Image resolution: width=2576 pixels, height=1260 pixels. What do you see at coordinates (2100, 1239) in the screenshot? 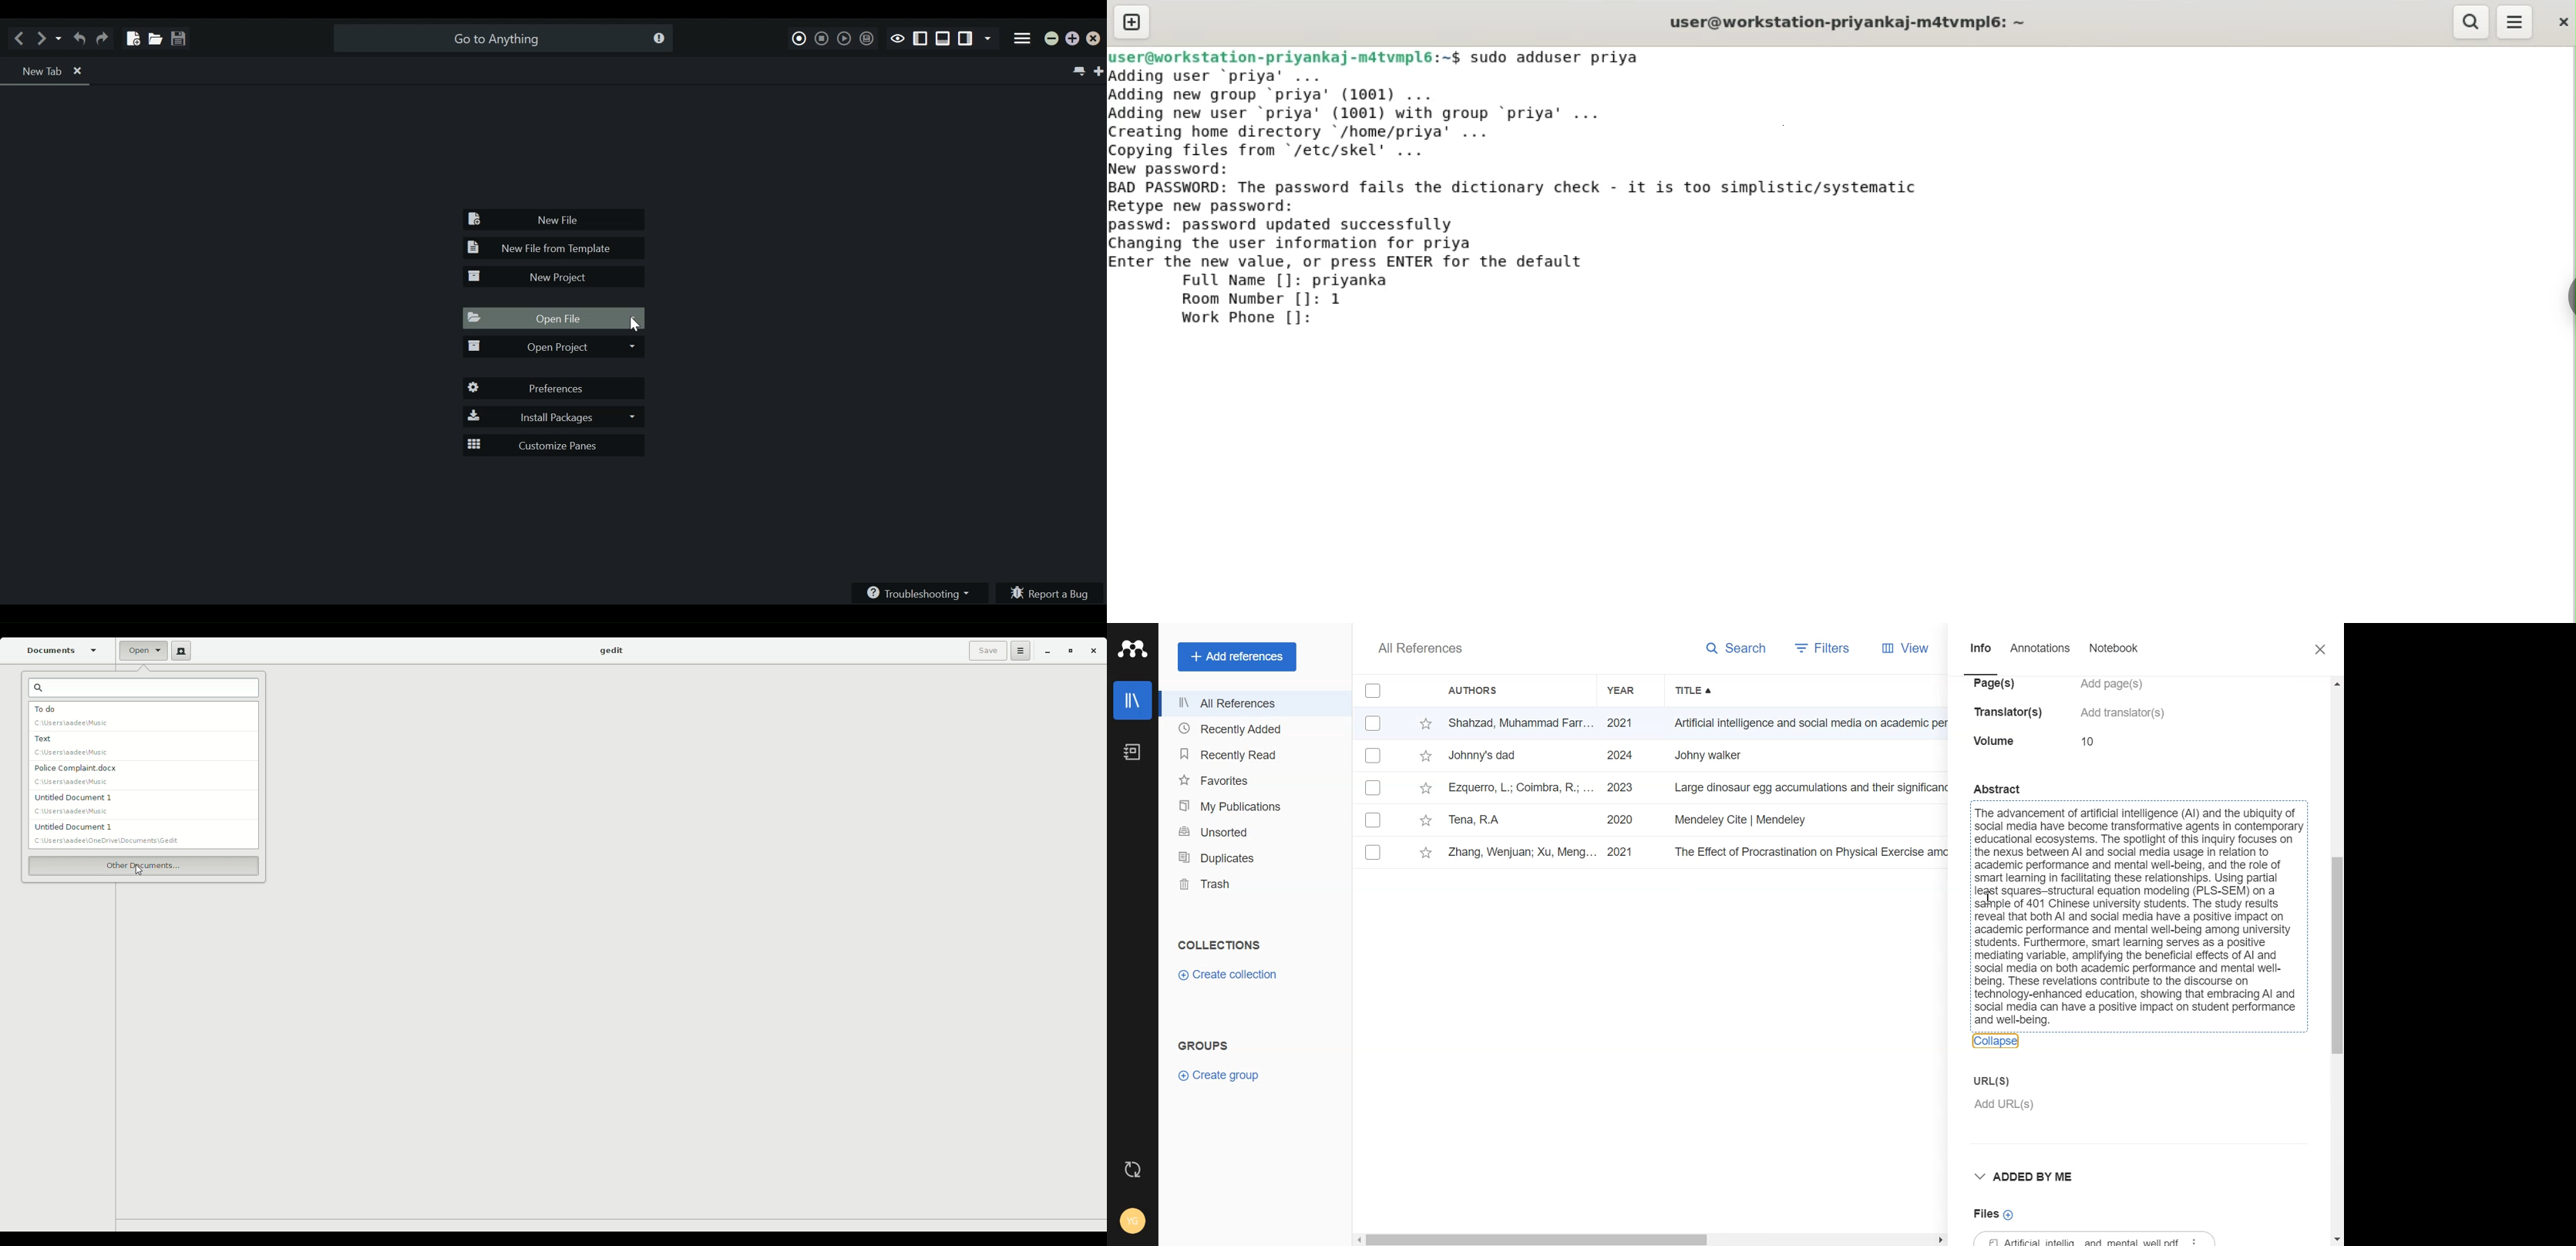
I see `File` at bounding box center [2100, 1239].